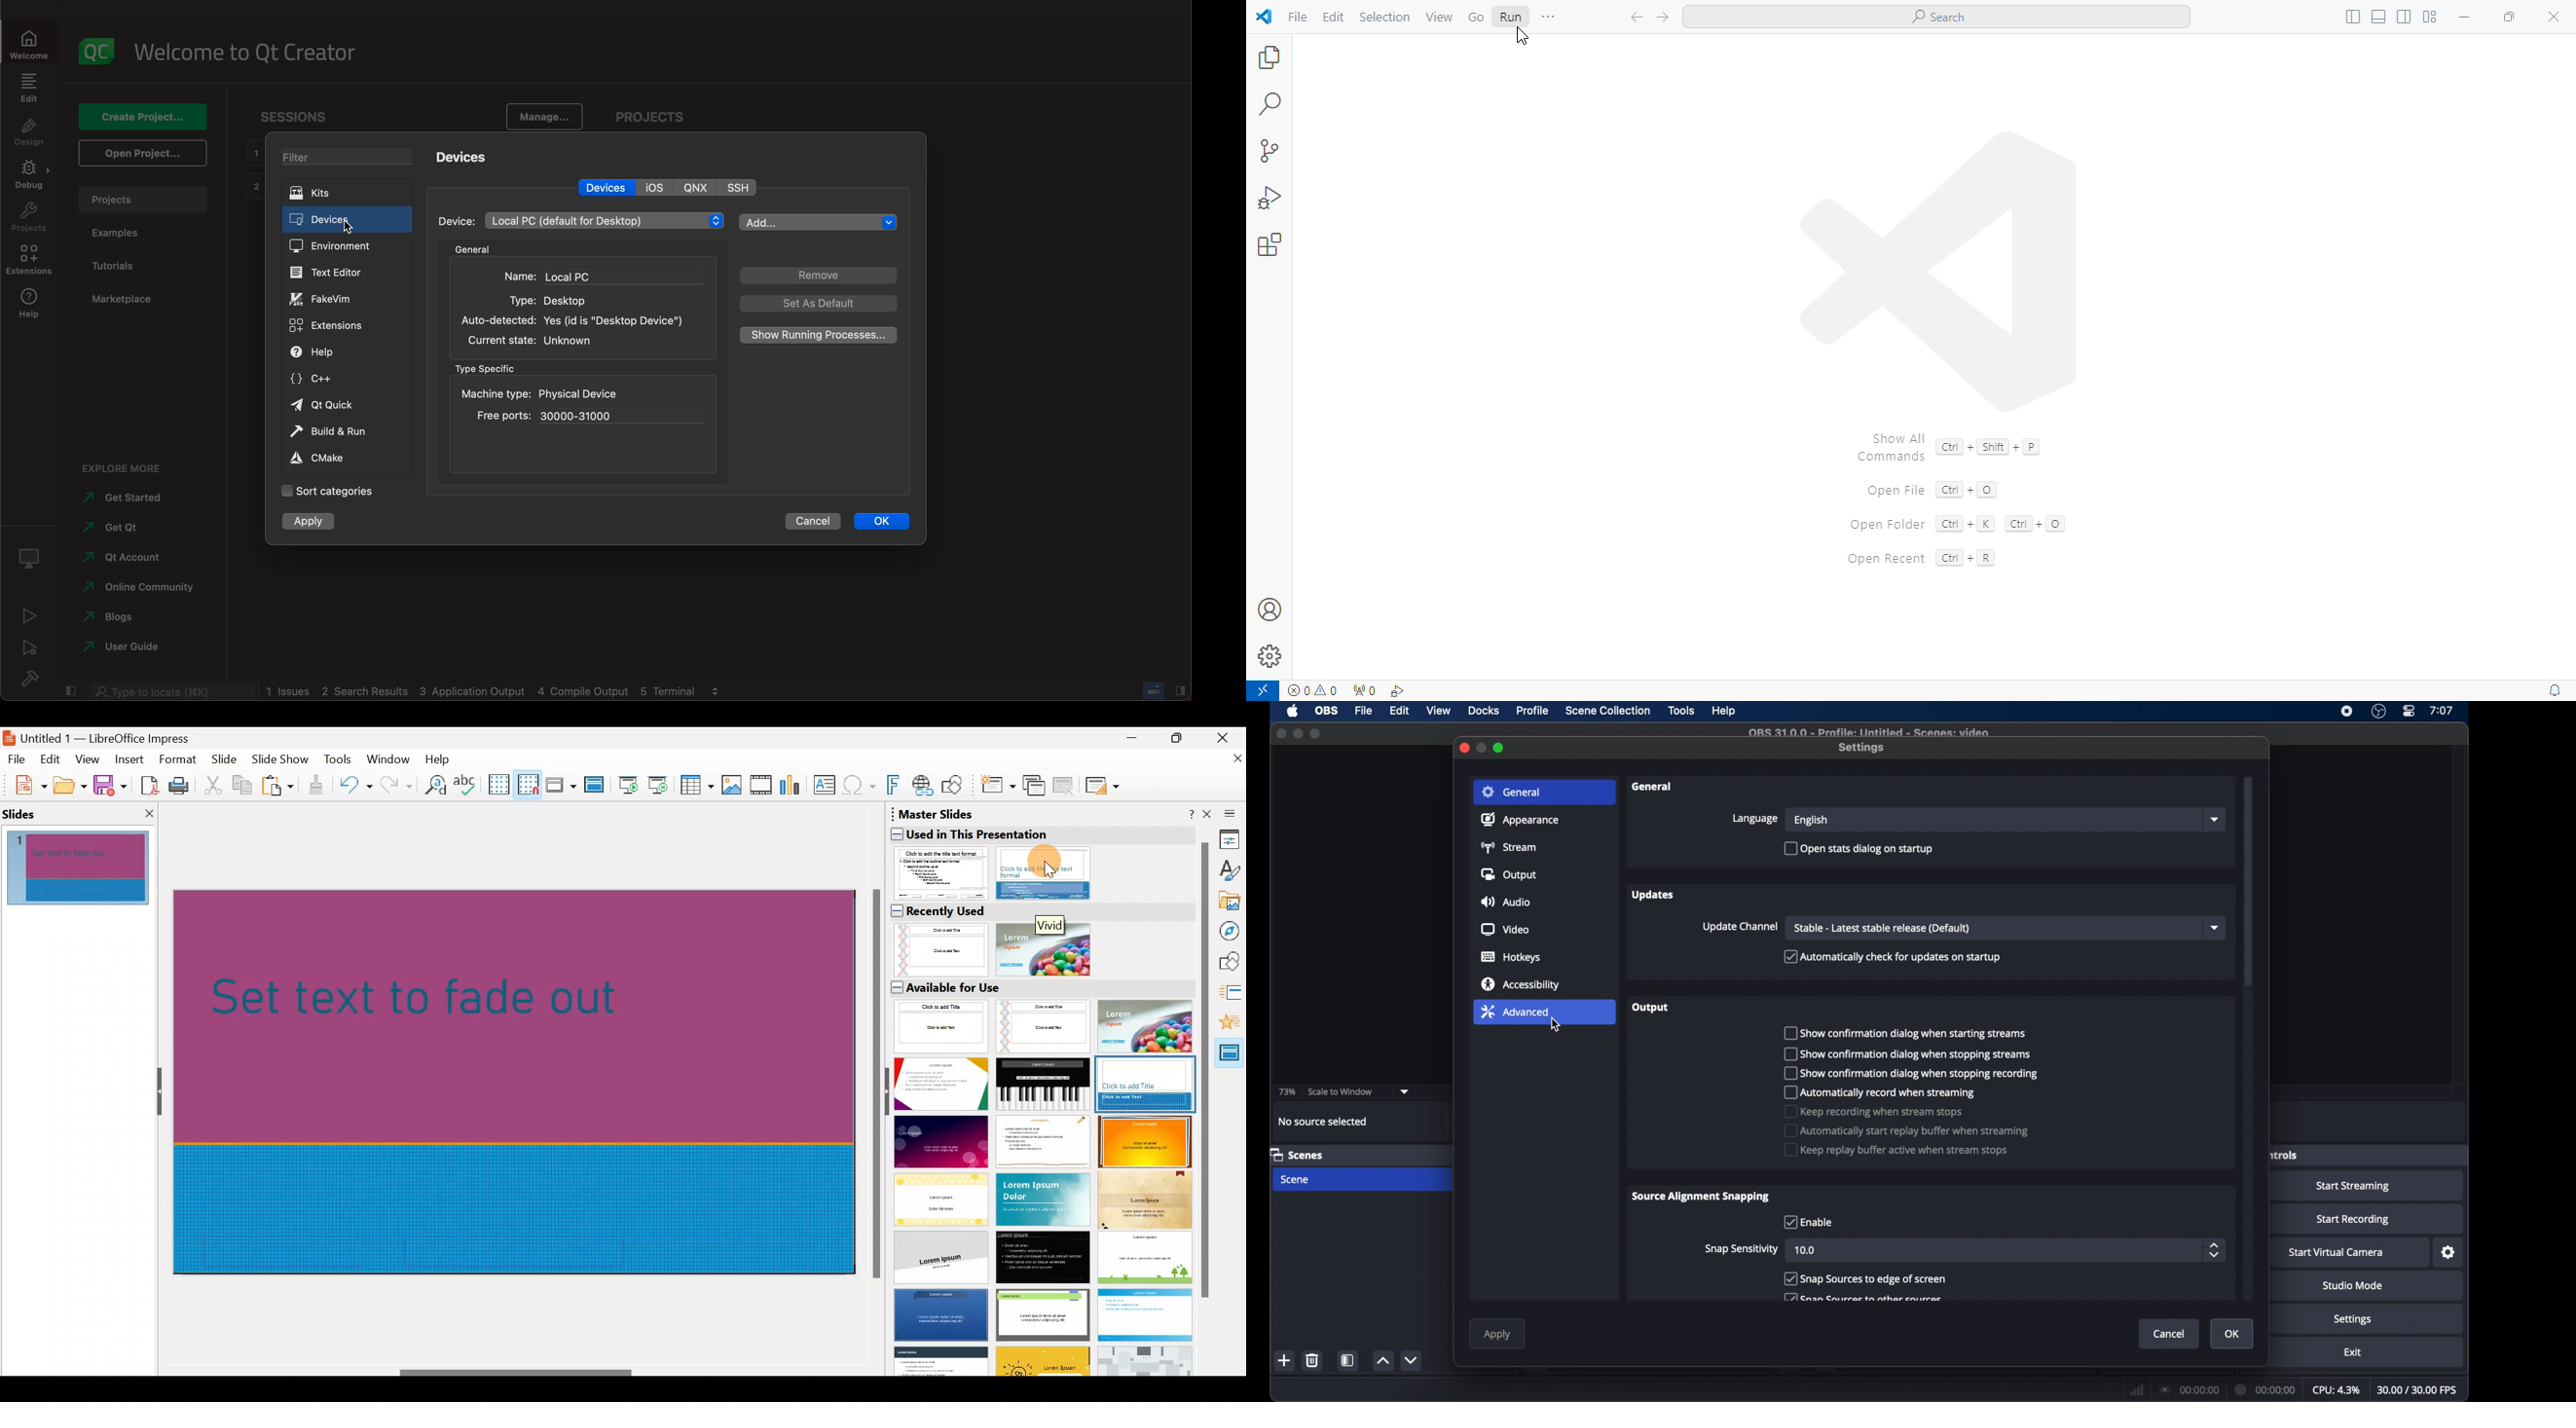 Image resolution: width=2576 pixels, height=1428 pixels. Describe the element at coordinates (226, 760) in the screenshot. I see `Slide` at that location.